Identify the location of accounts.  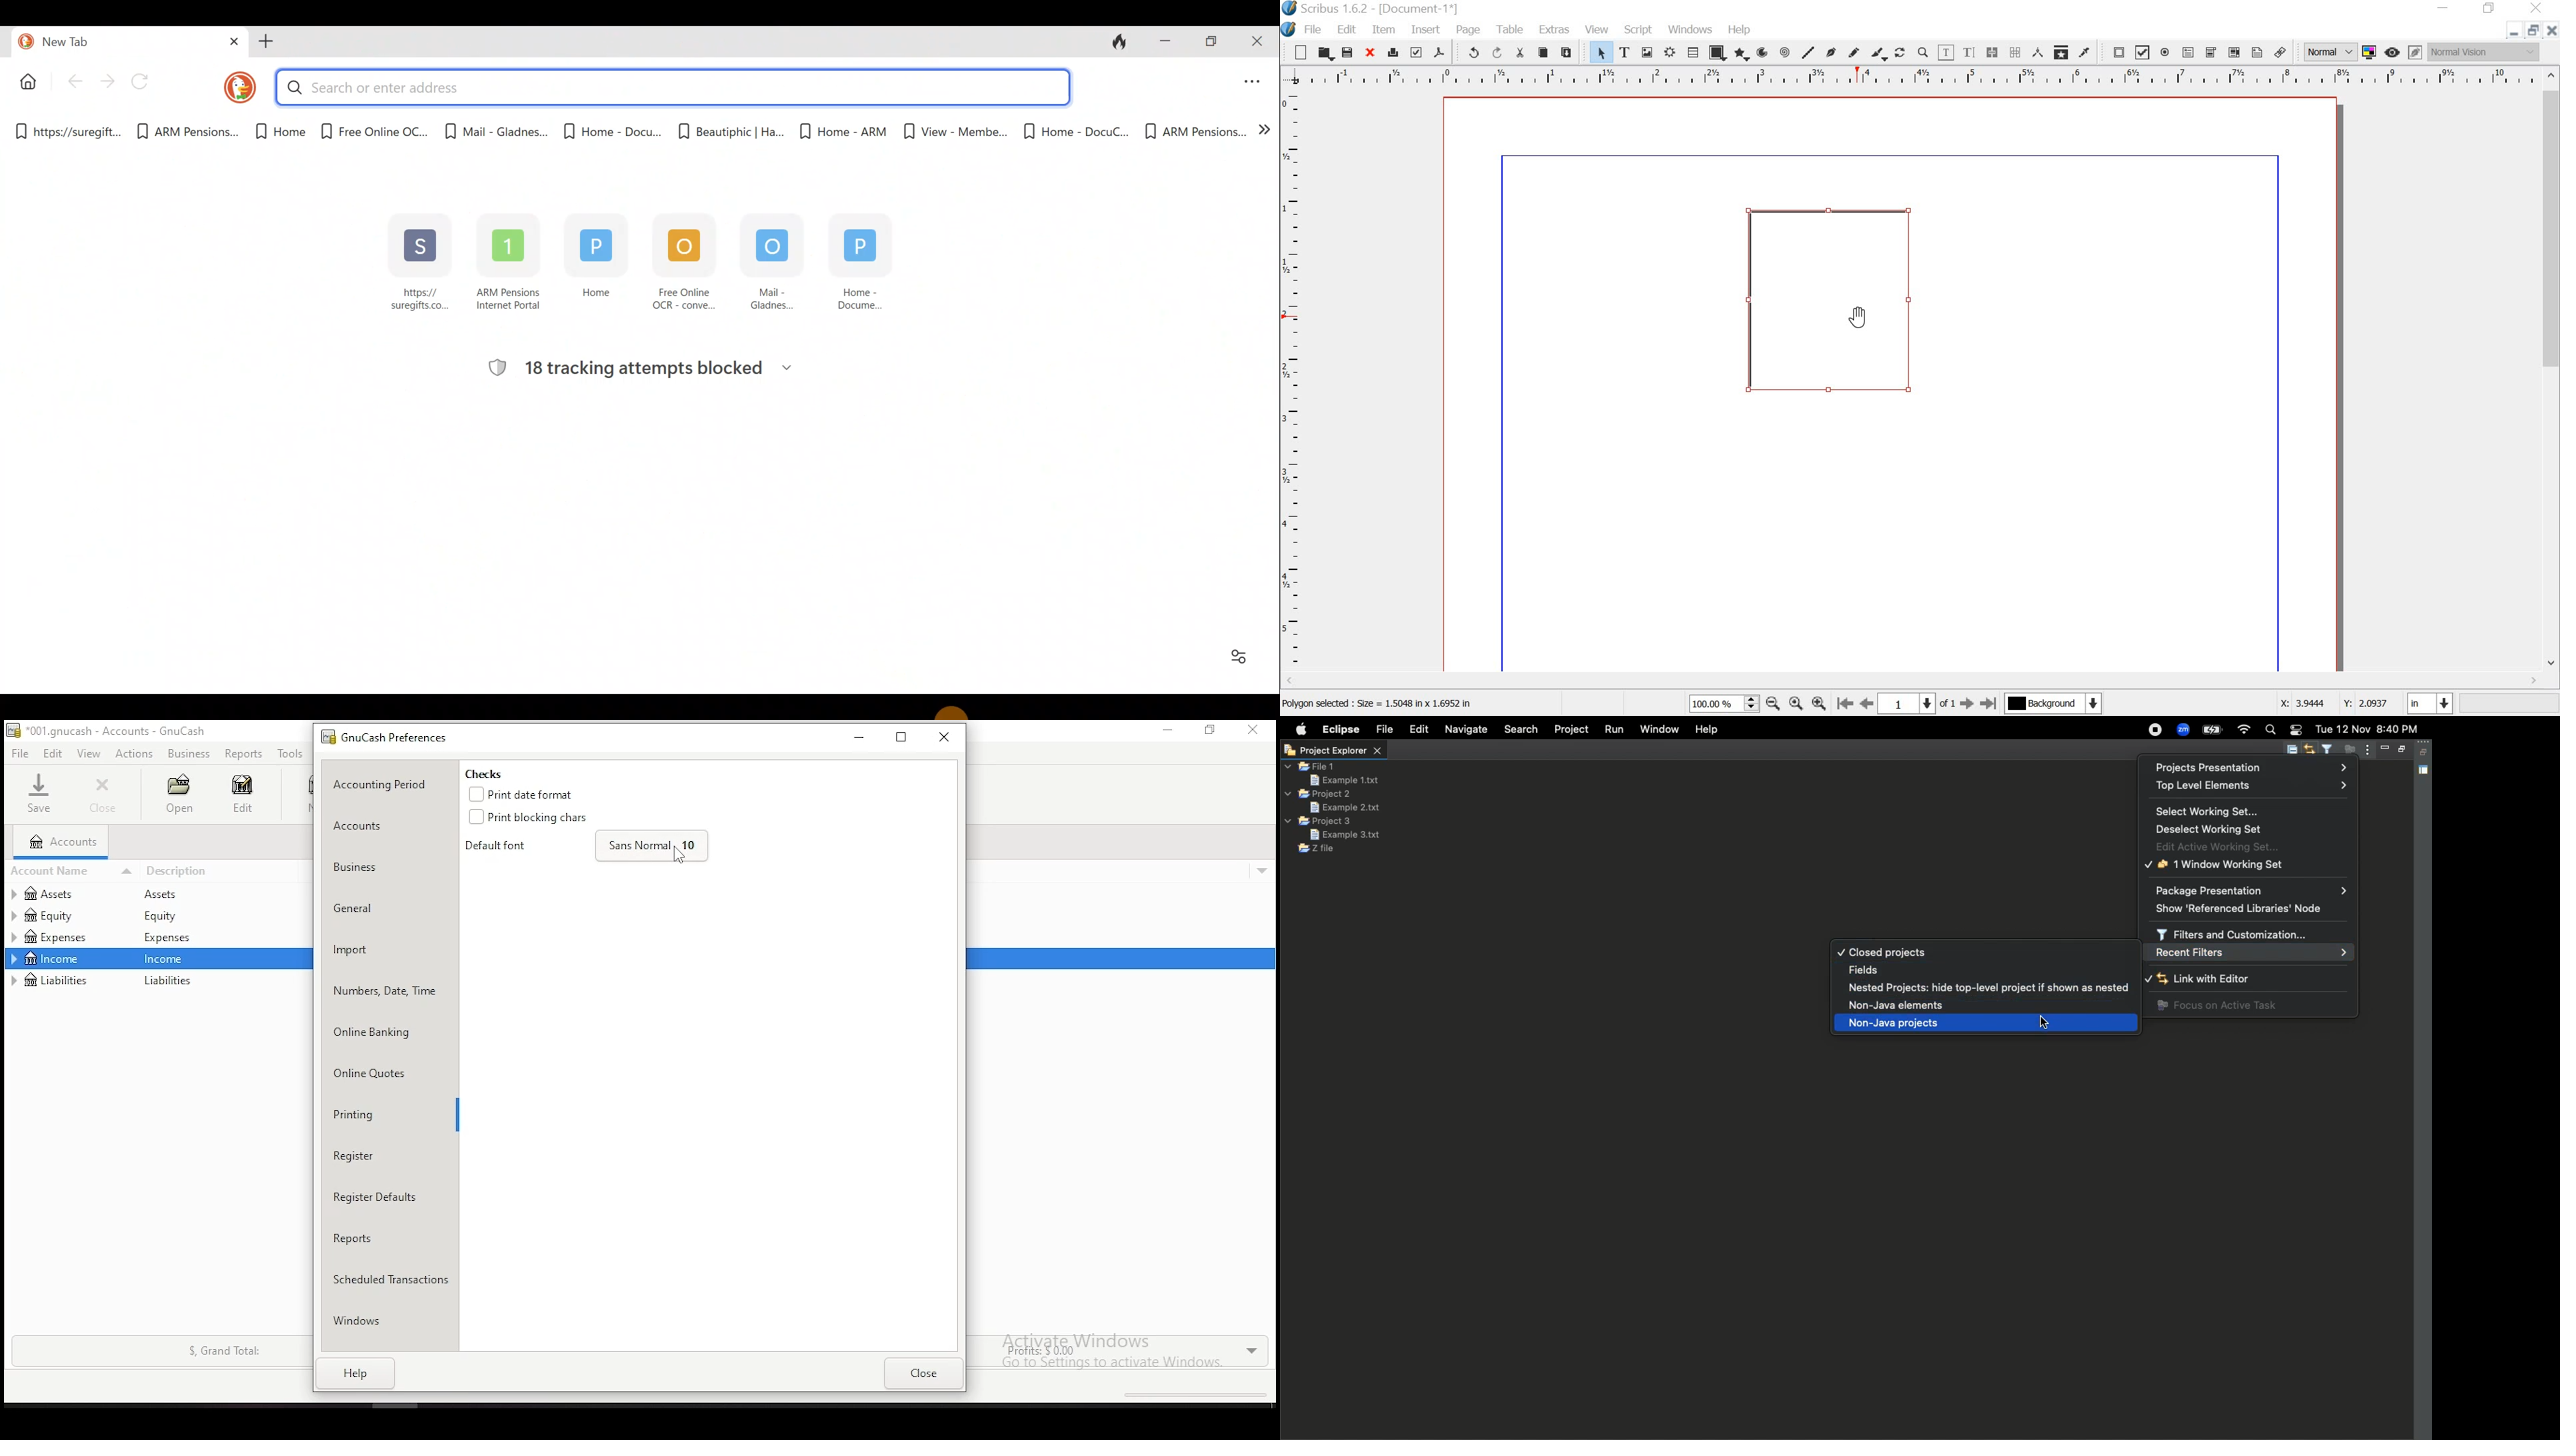
(372, 823).